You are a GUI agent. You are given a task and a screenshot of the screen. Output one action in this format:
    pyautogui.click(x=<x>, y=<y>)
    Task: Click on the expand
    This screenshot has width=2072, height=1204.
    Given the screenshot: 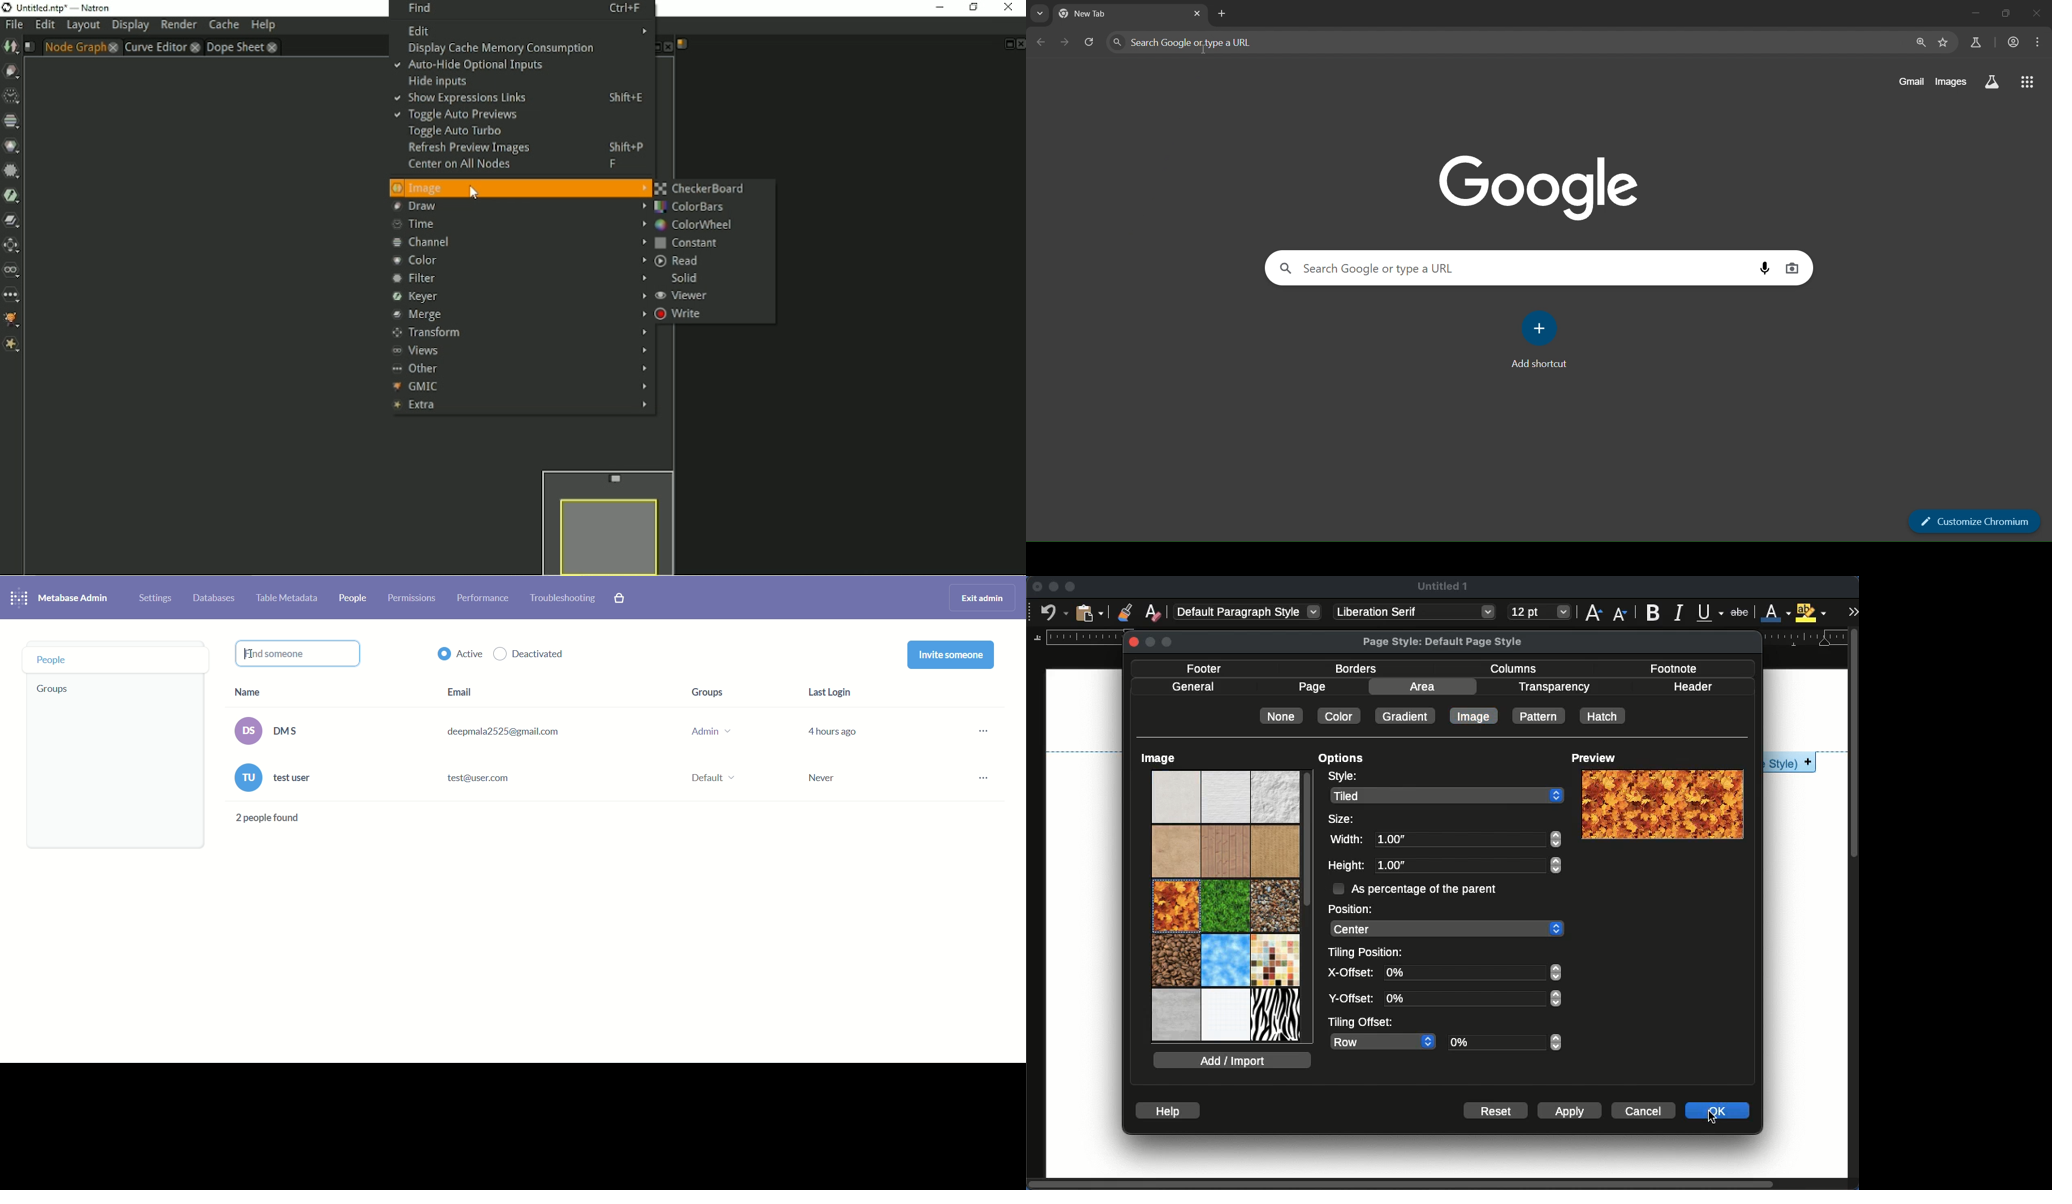 What is the action you would take?
    pyautogui.click(x=1853, y=613)
    